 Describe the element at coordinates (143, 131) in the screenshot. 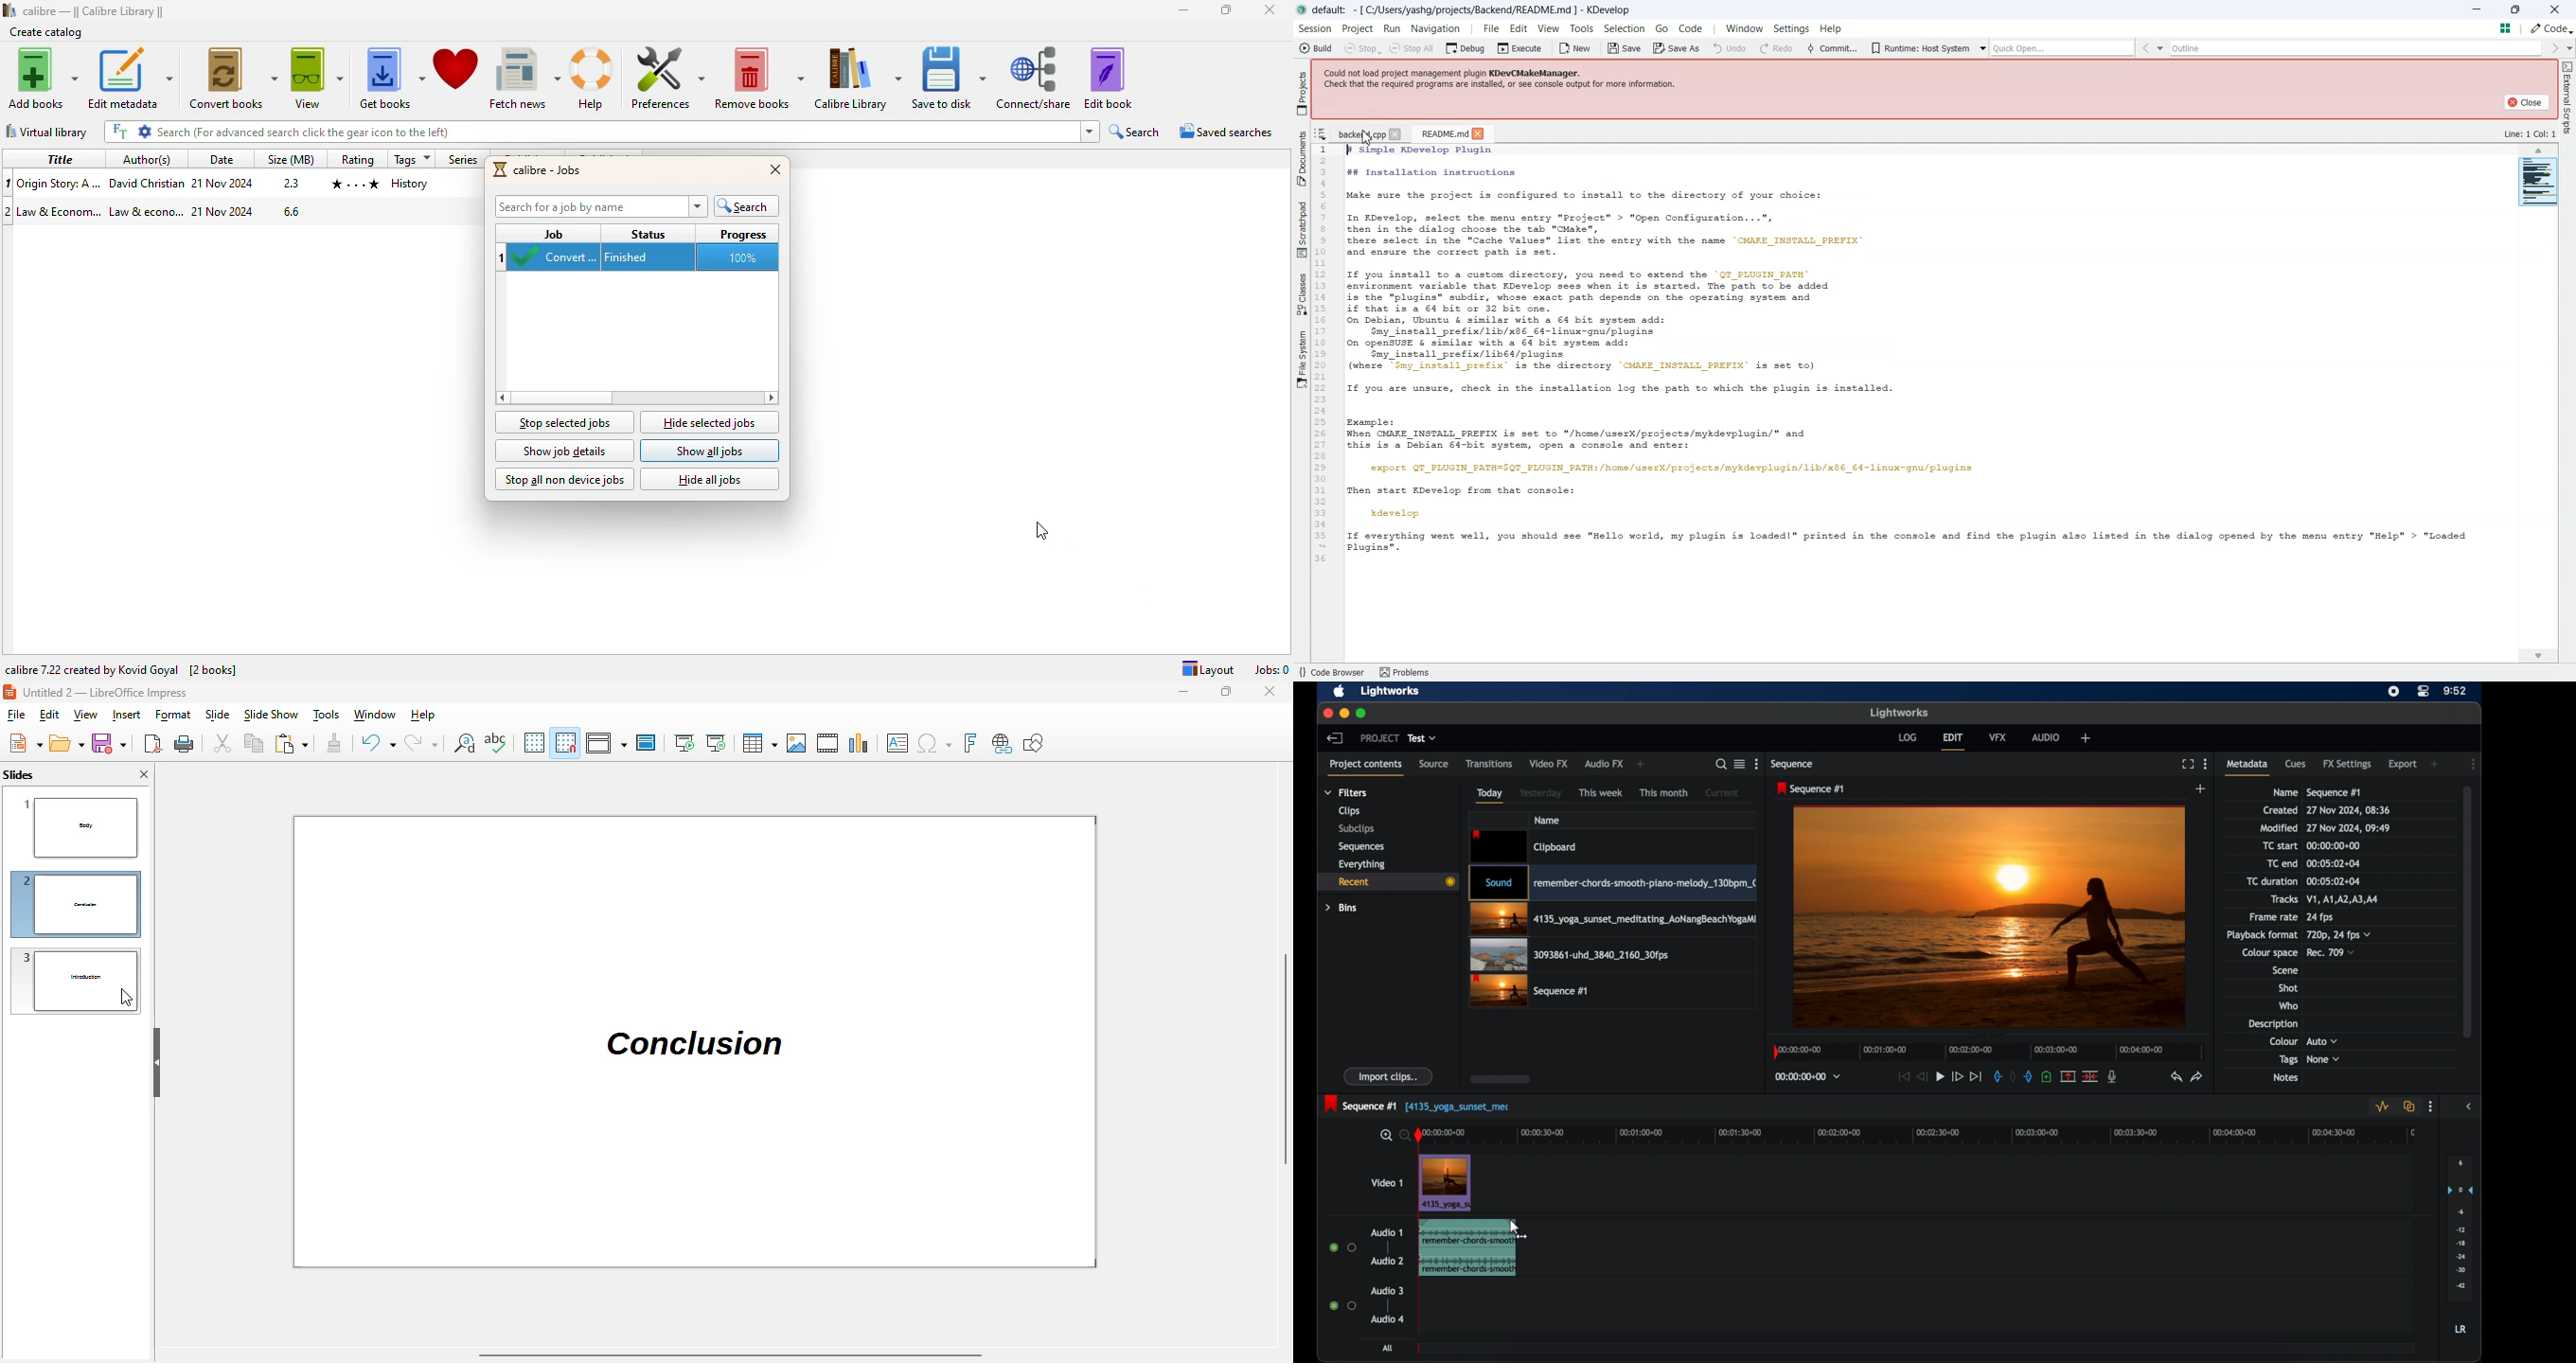

I see `settings` at that location.